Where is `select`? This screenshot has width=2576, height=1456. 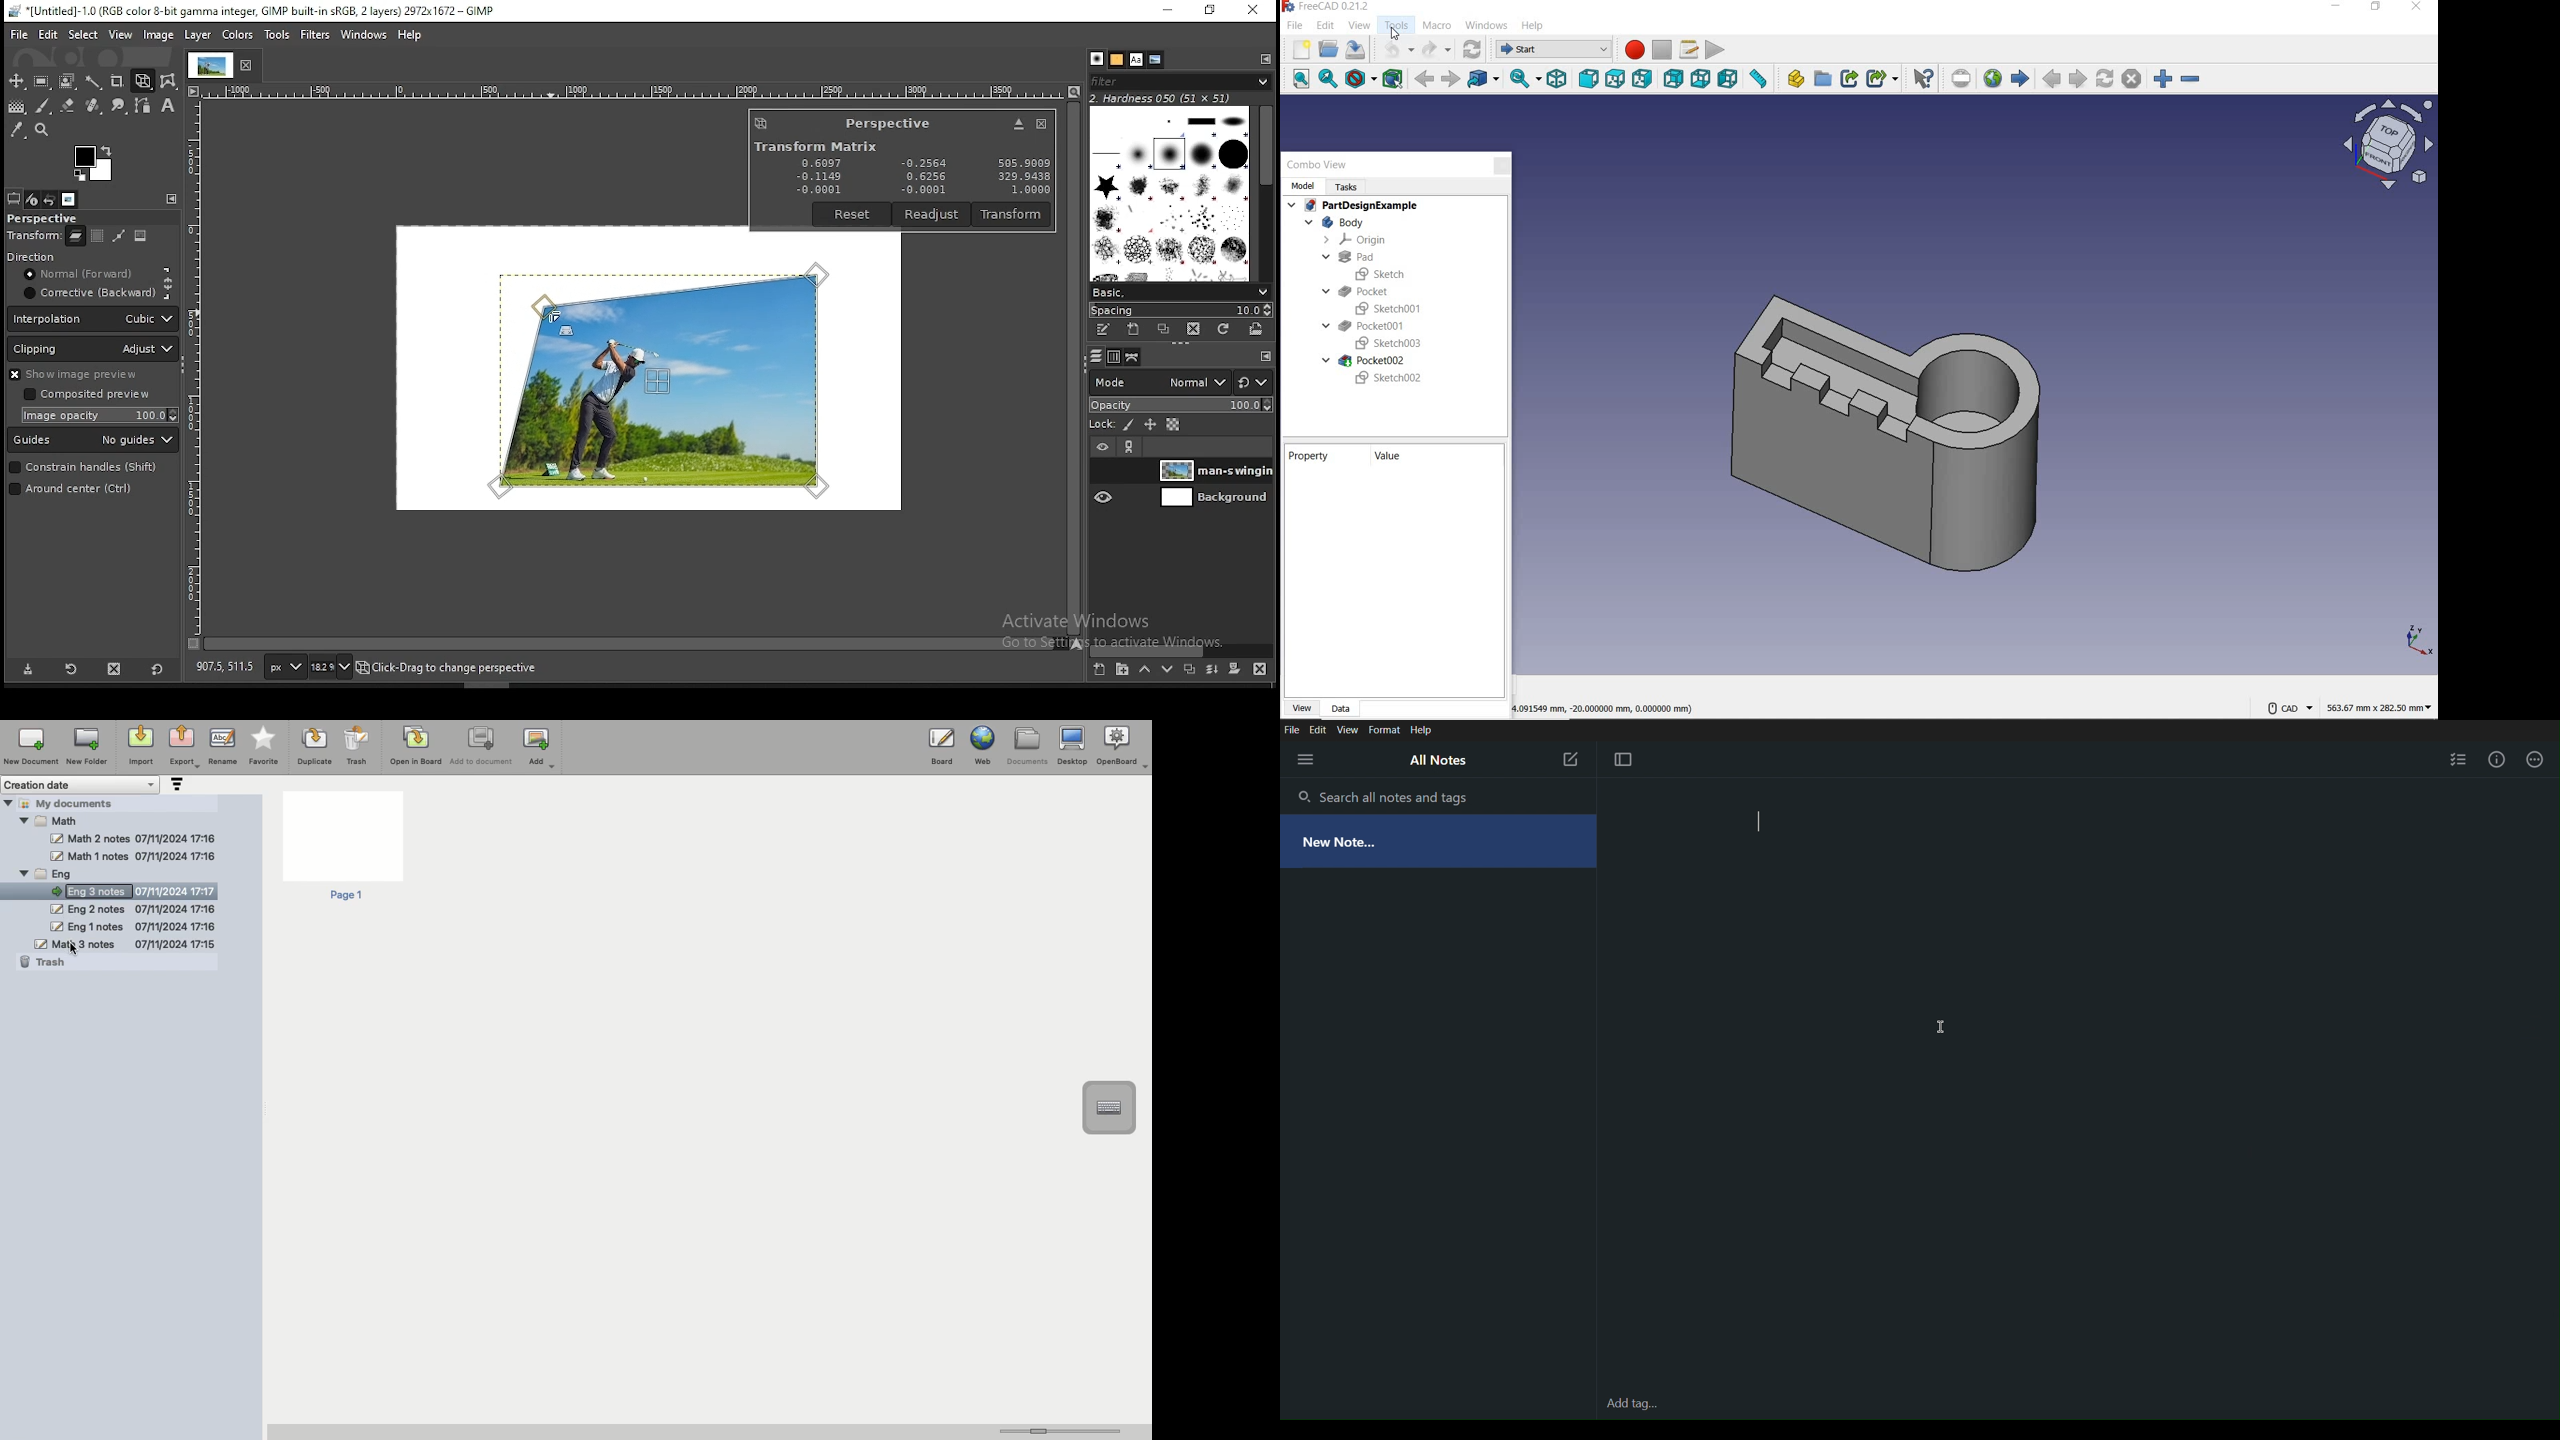 select is located at coordinates (82, 35).